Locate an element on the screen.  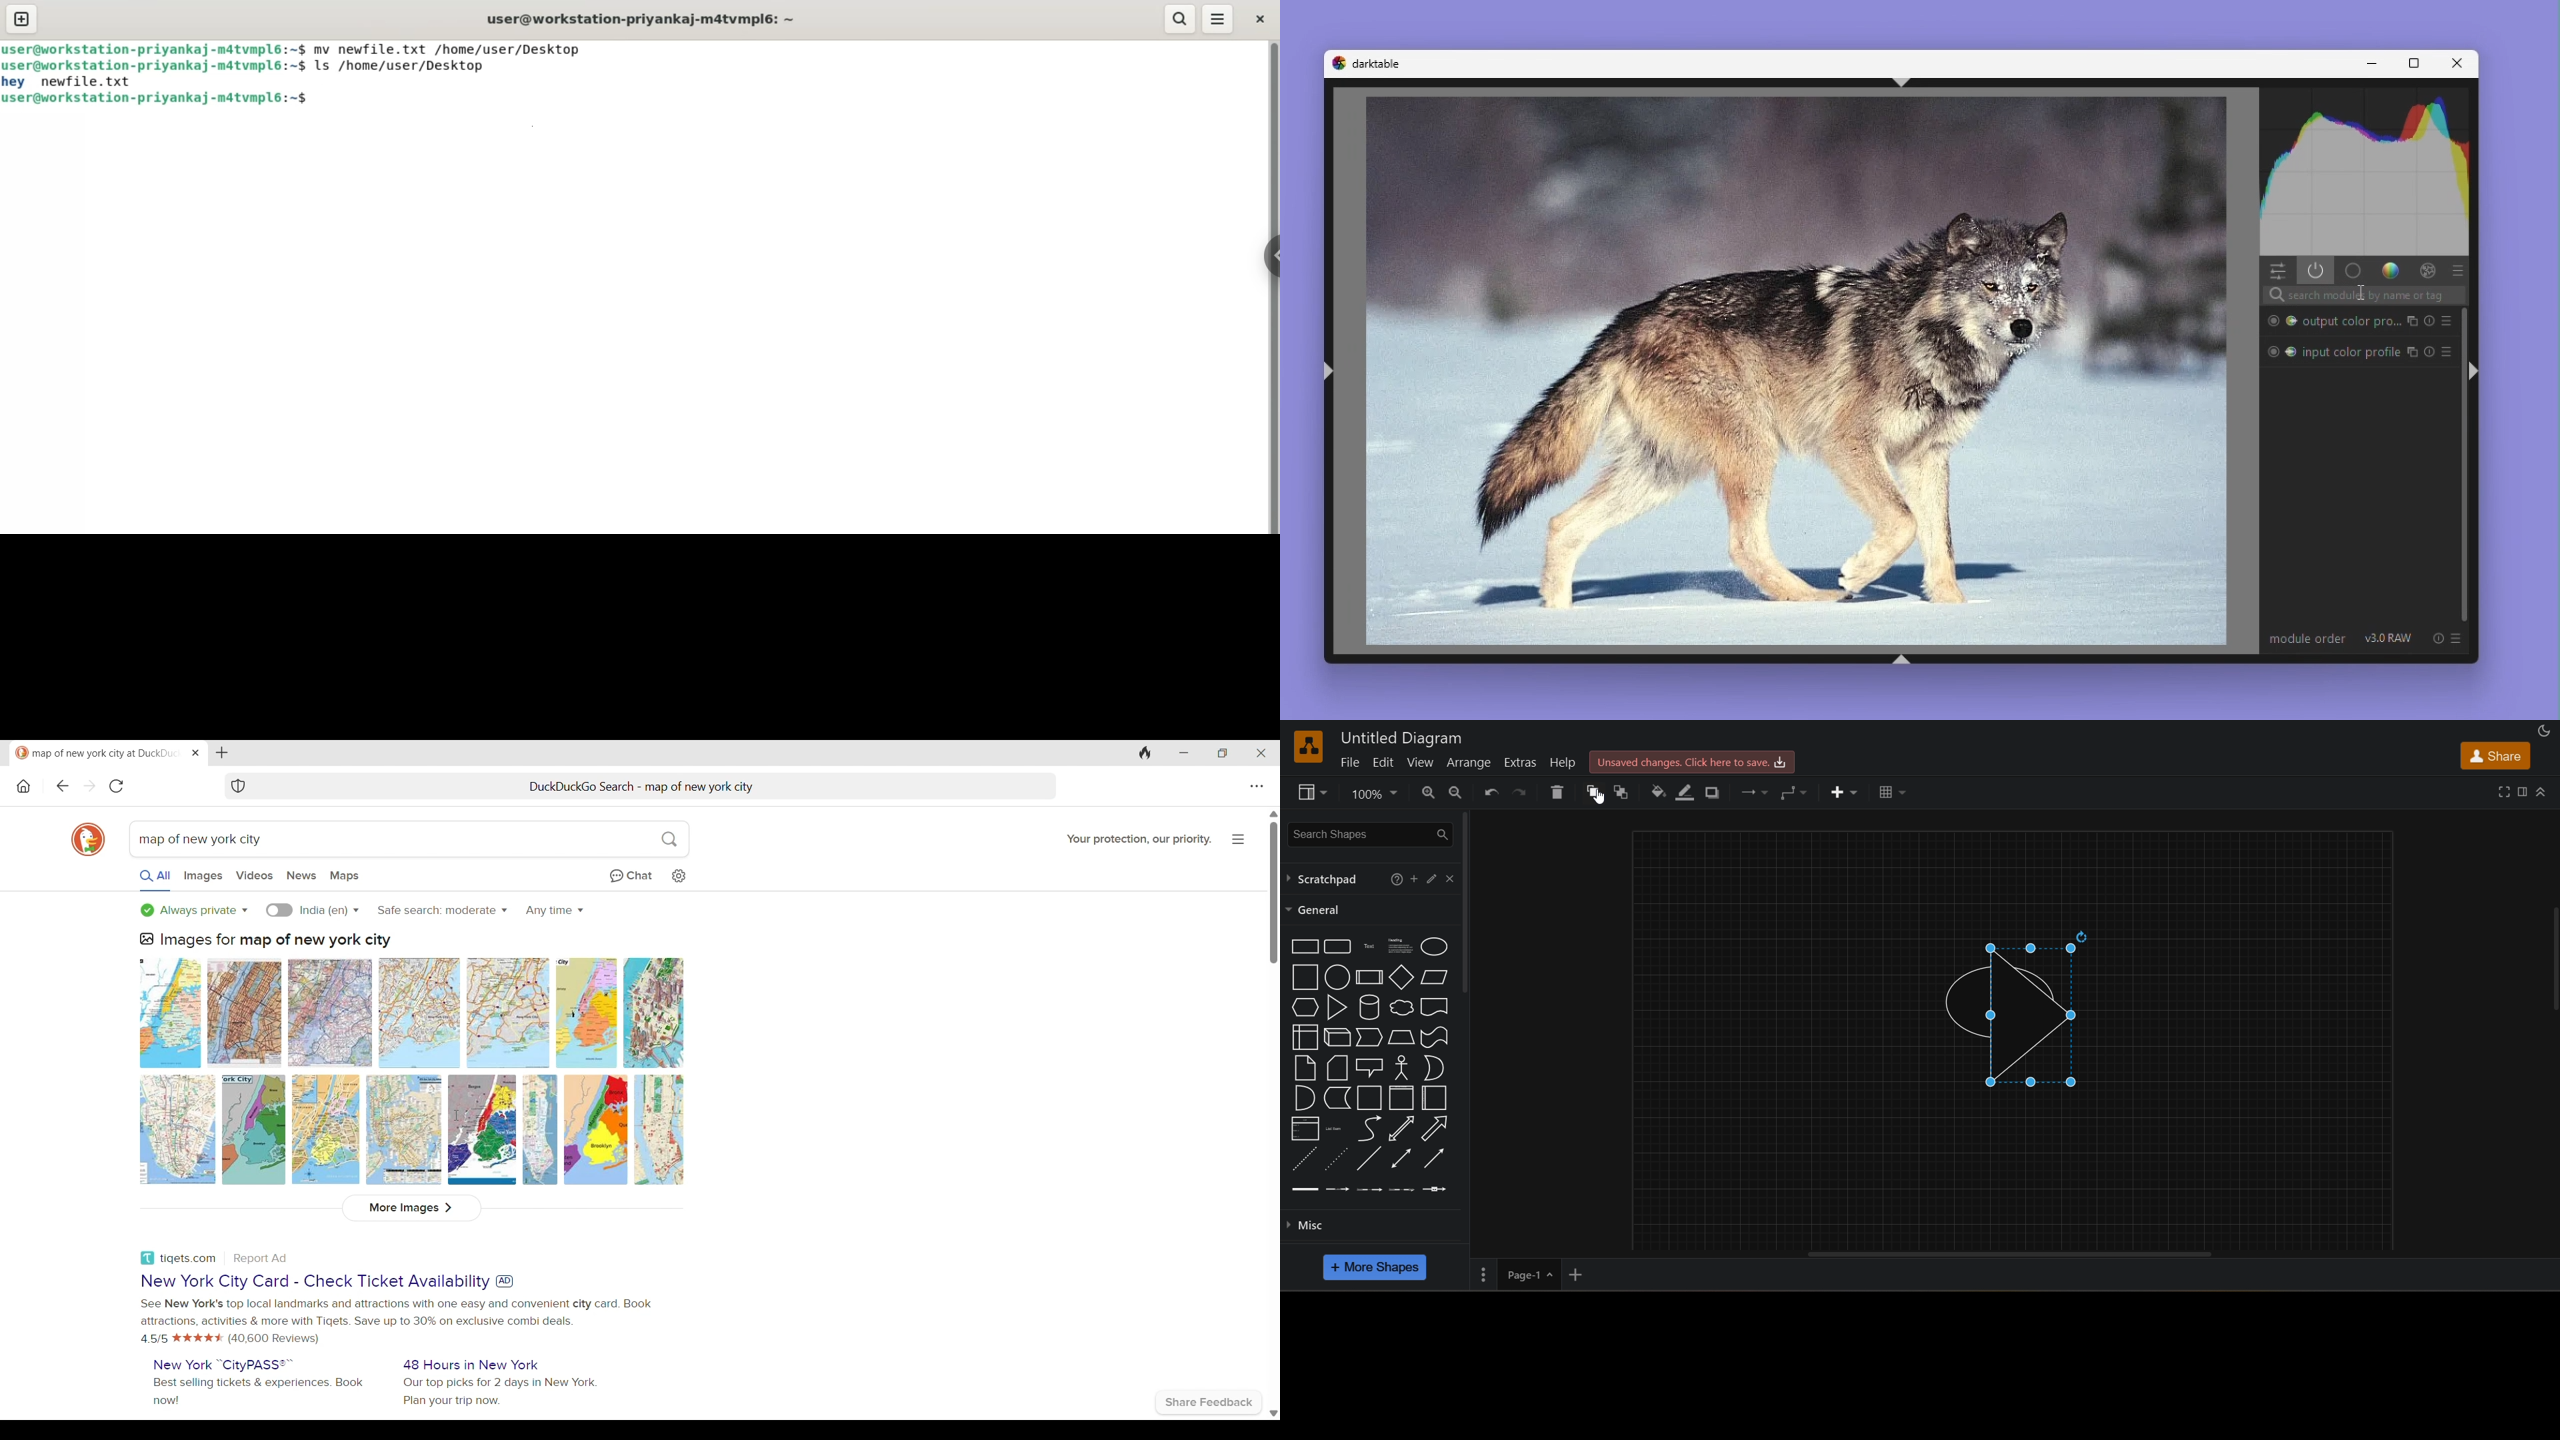
container is located at coordinates (1435, 1097).